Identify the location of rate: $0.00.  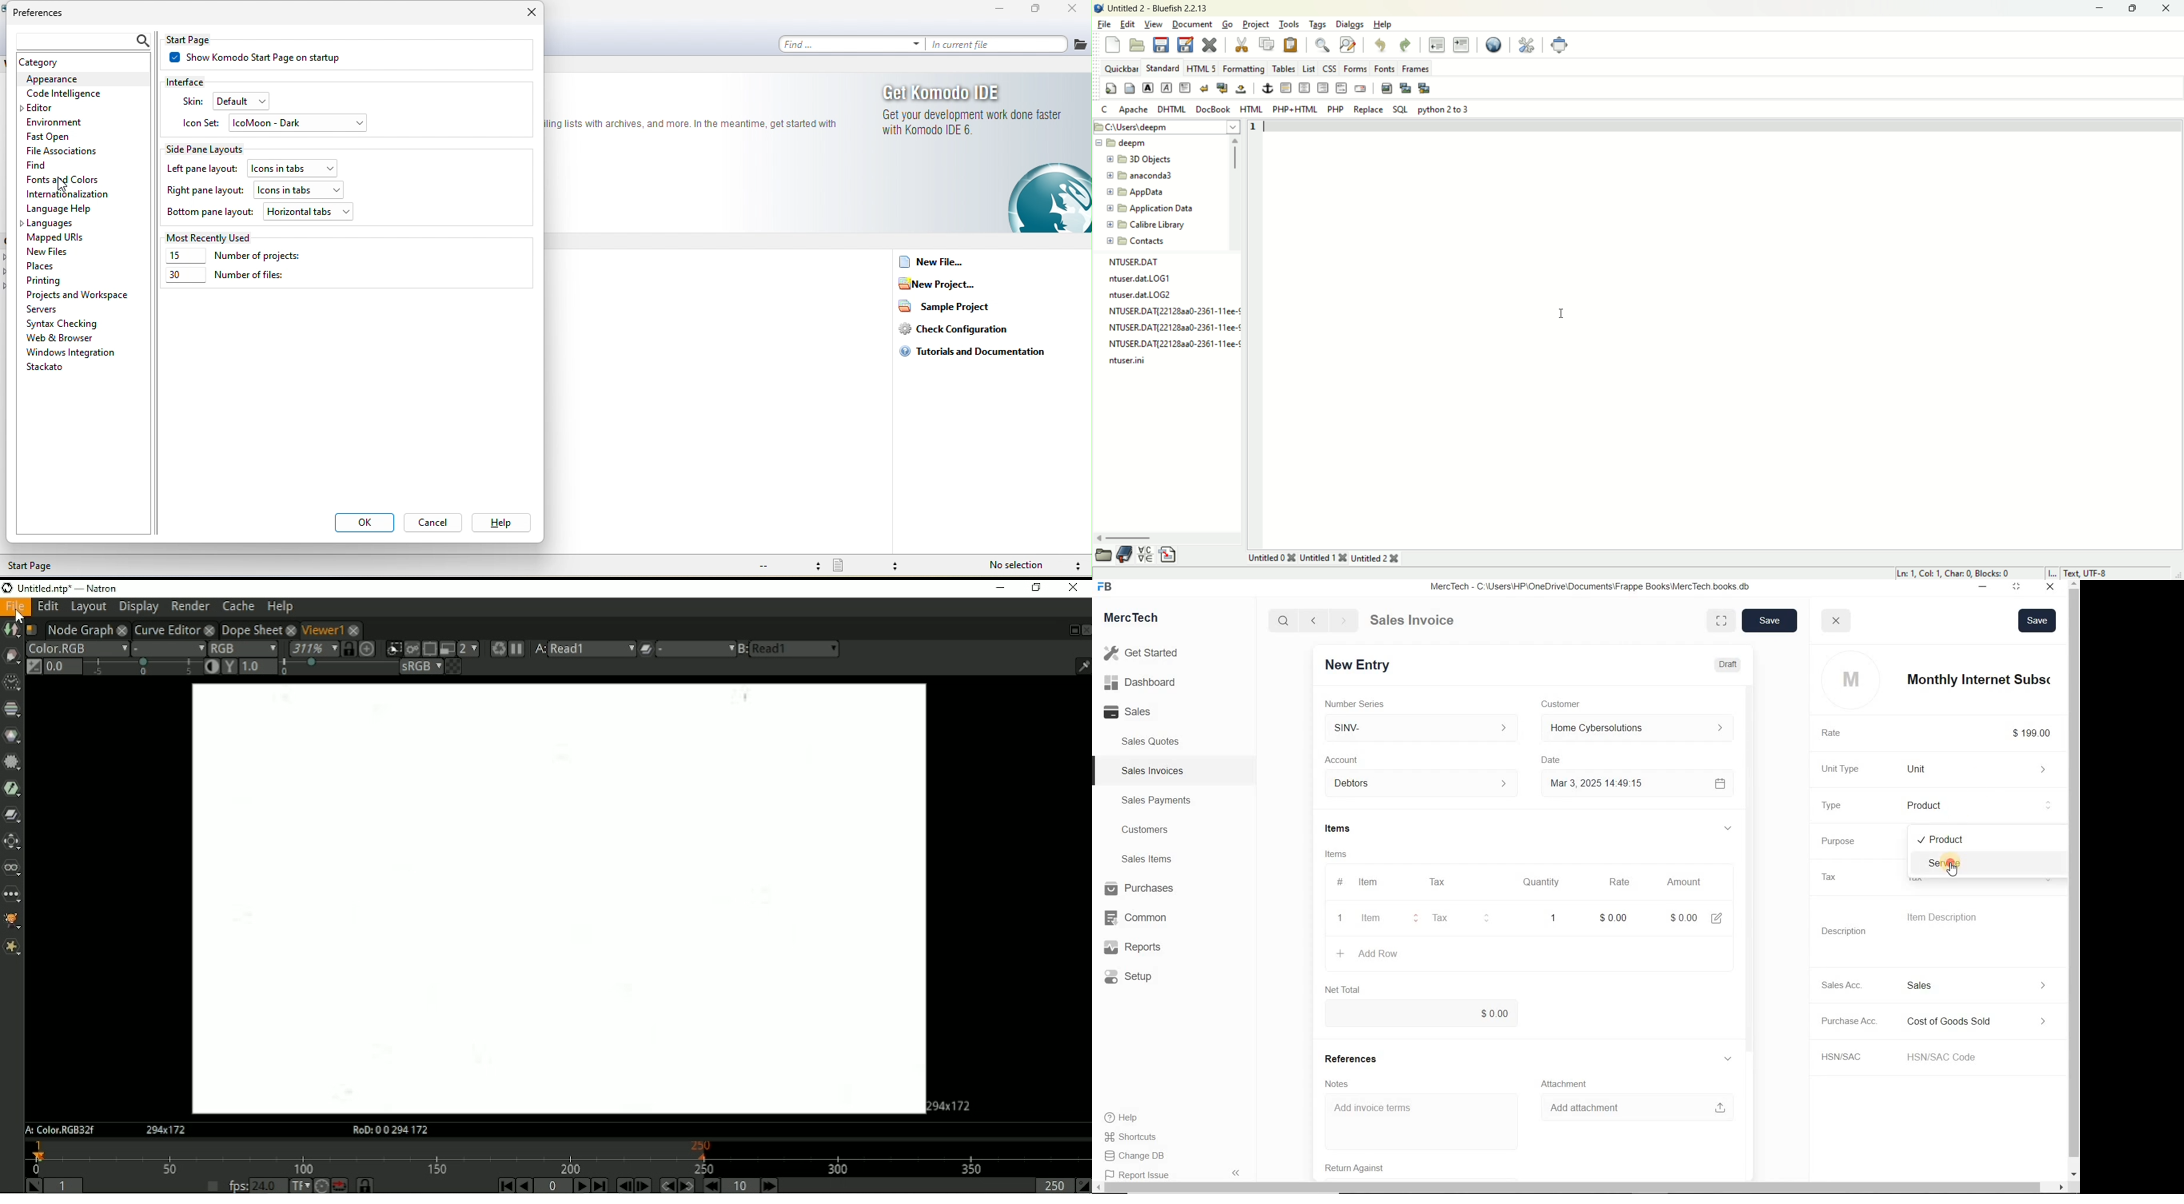
(1619, 916).